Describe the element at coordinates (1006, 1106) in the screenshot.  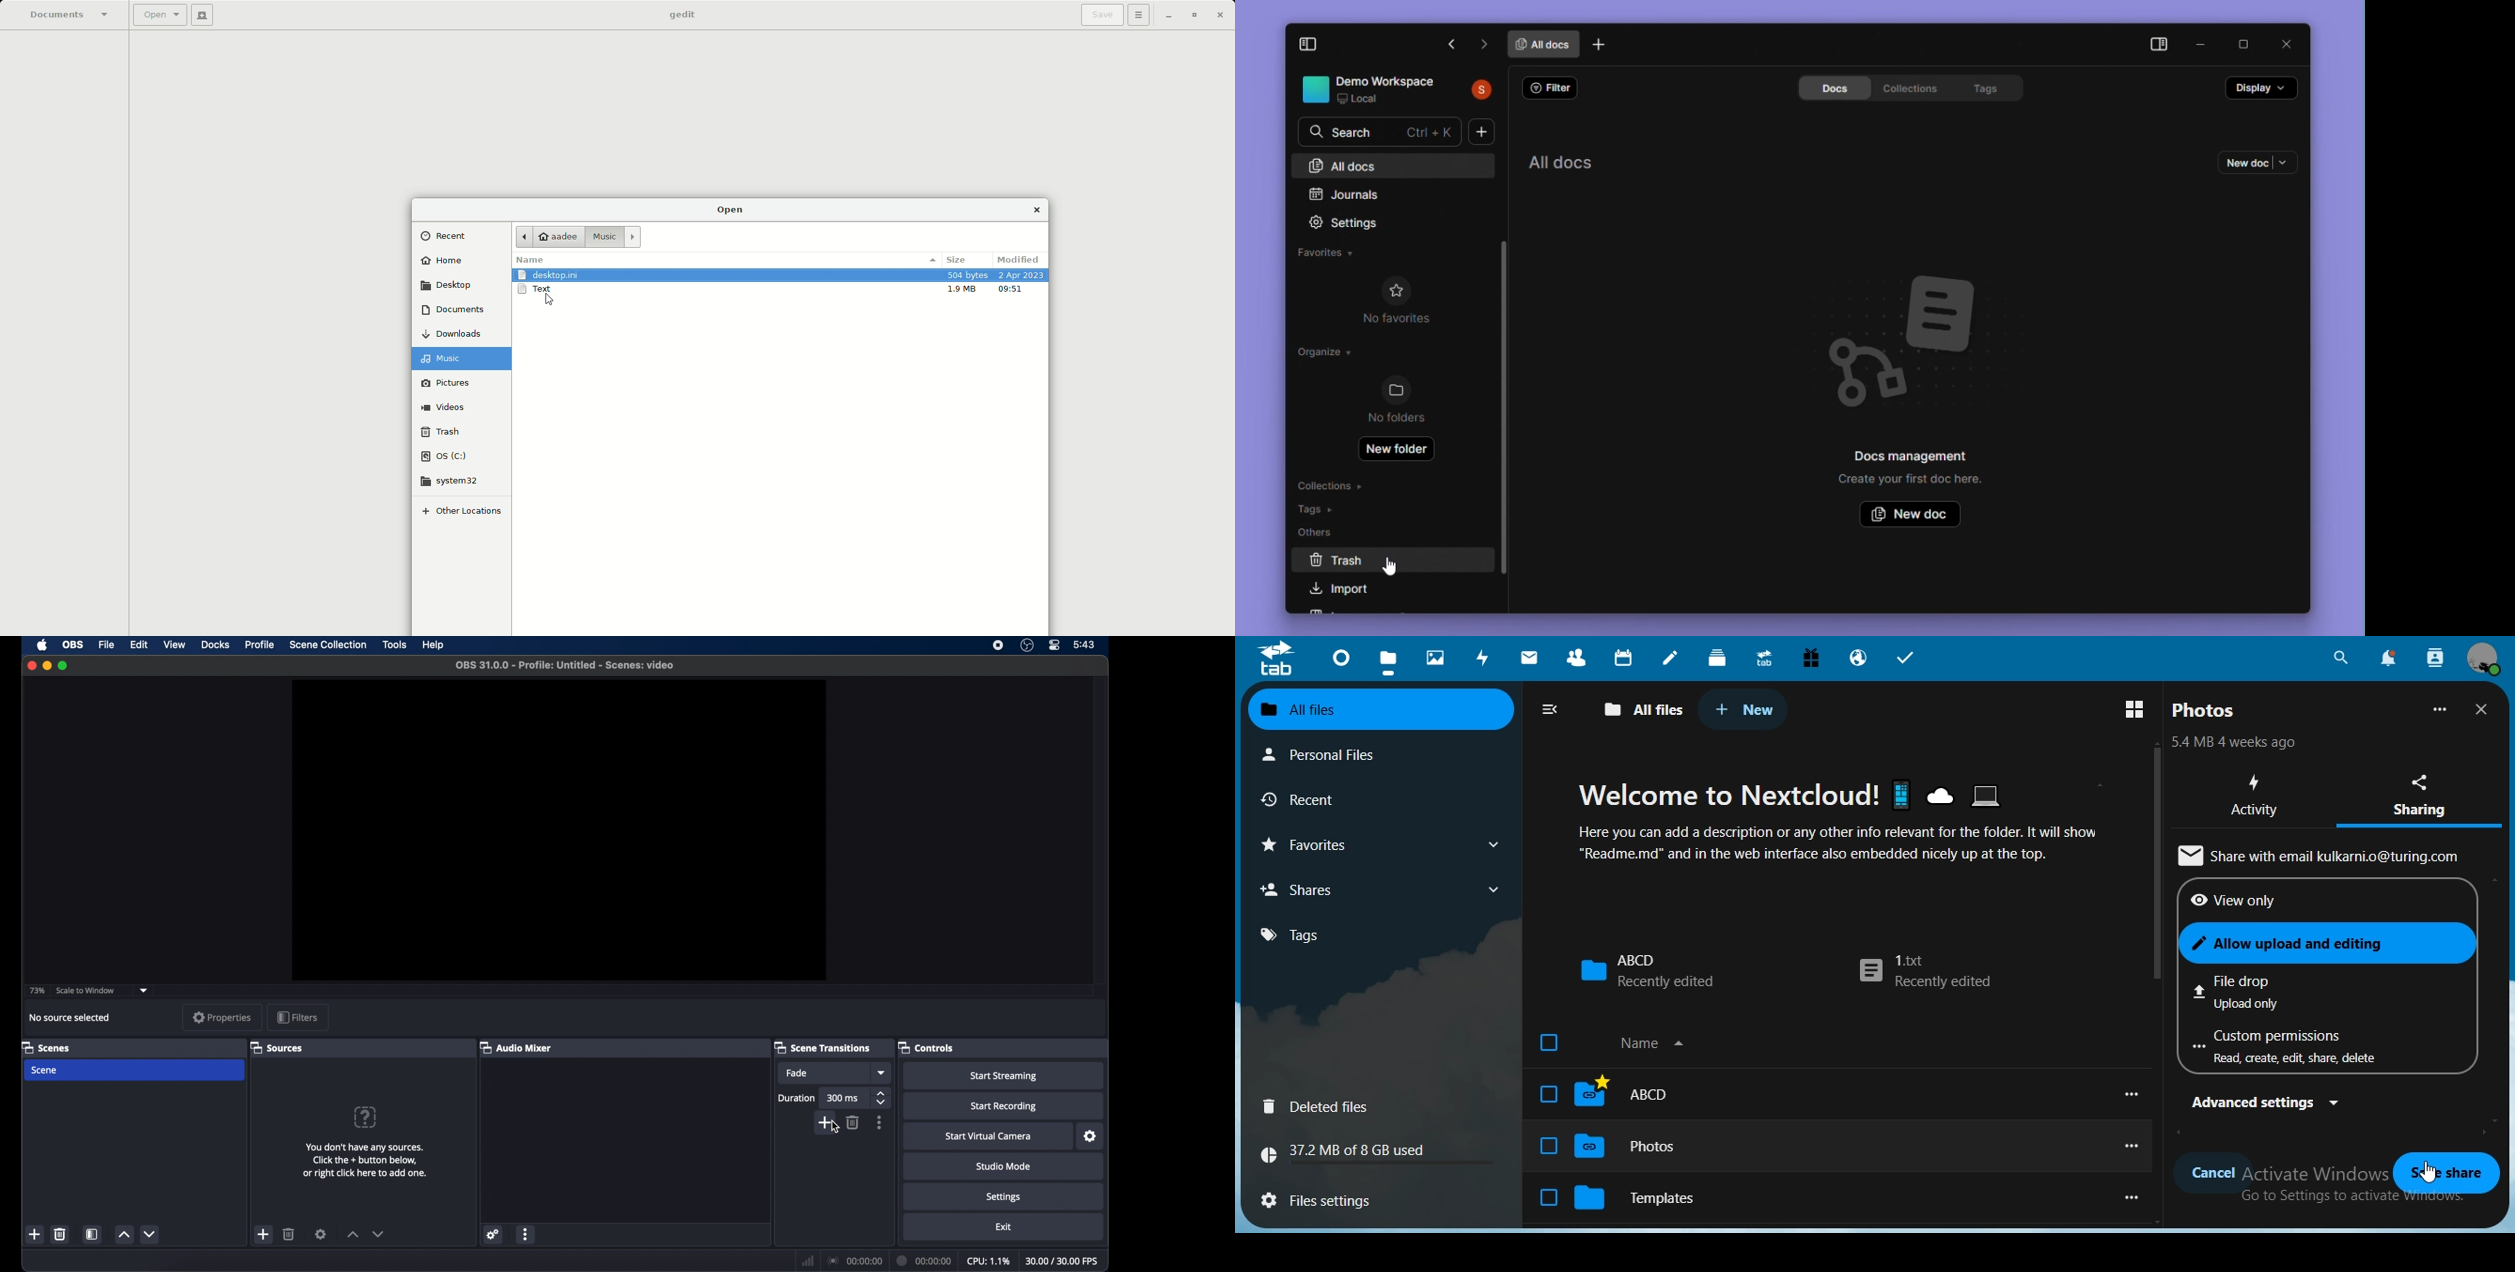
I see `start recording` at that location.